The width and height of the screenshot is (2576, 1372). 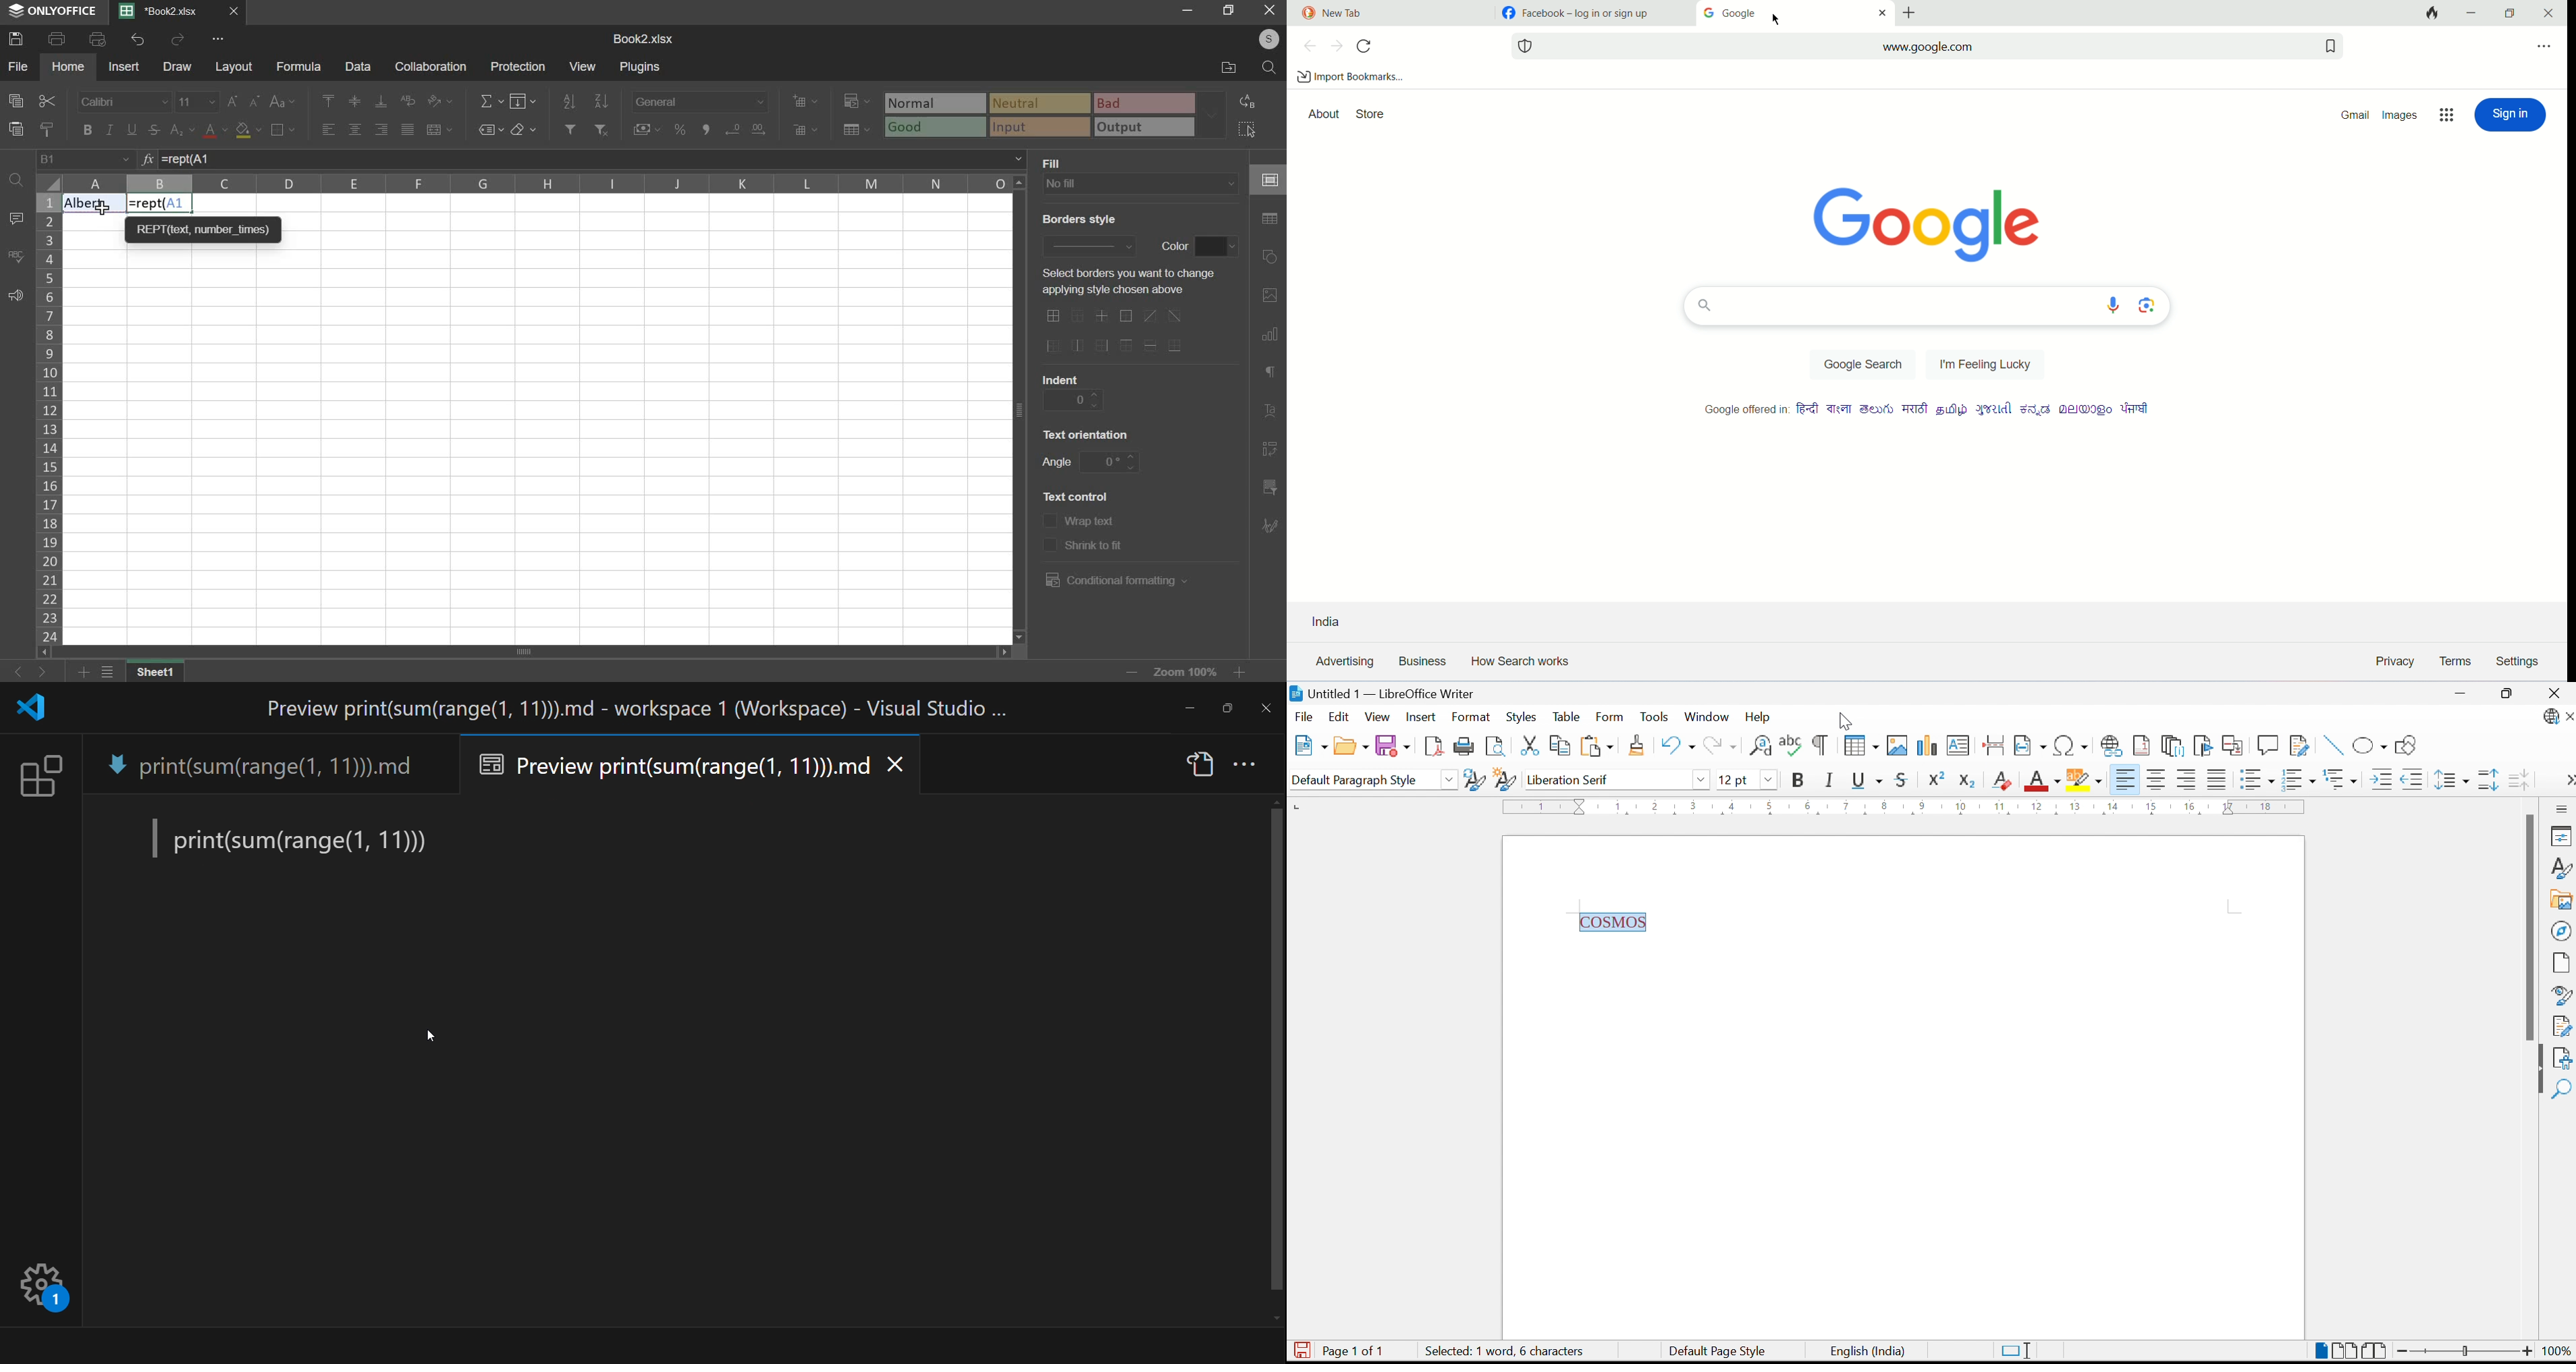 I want to click on Navigator, so click(x=2561, y=930).